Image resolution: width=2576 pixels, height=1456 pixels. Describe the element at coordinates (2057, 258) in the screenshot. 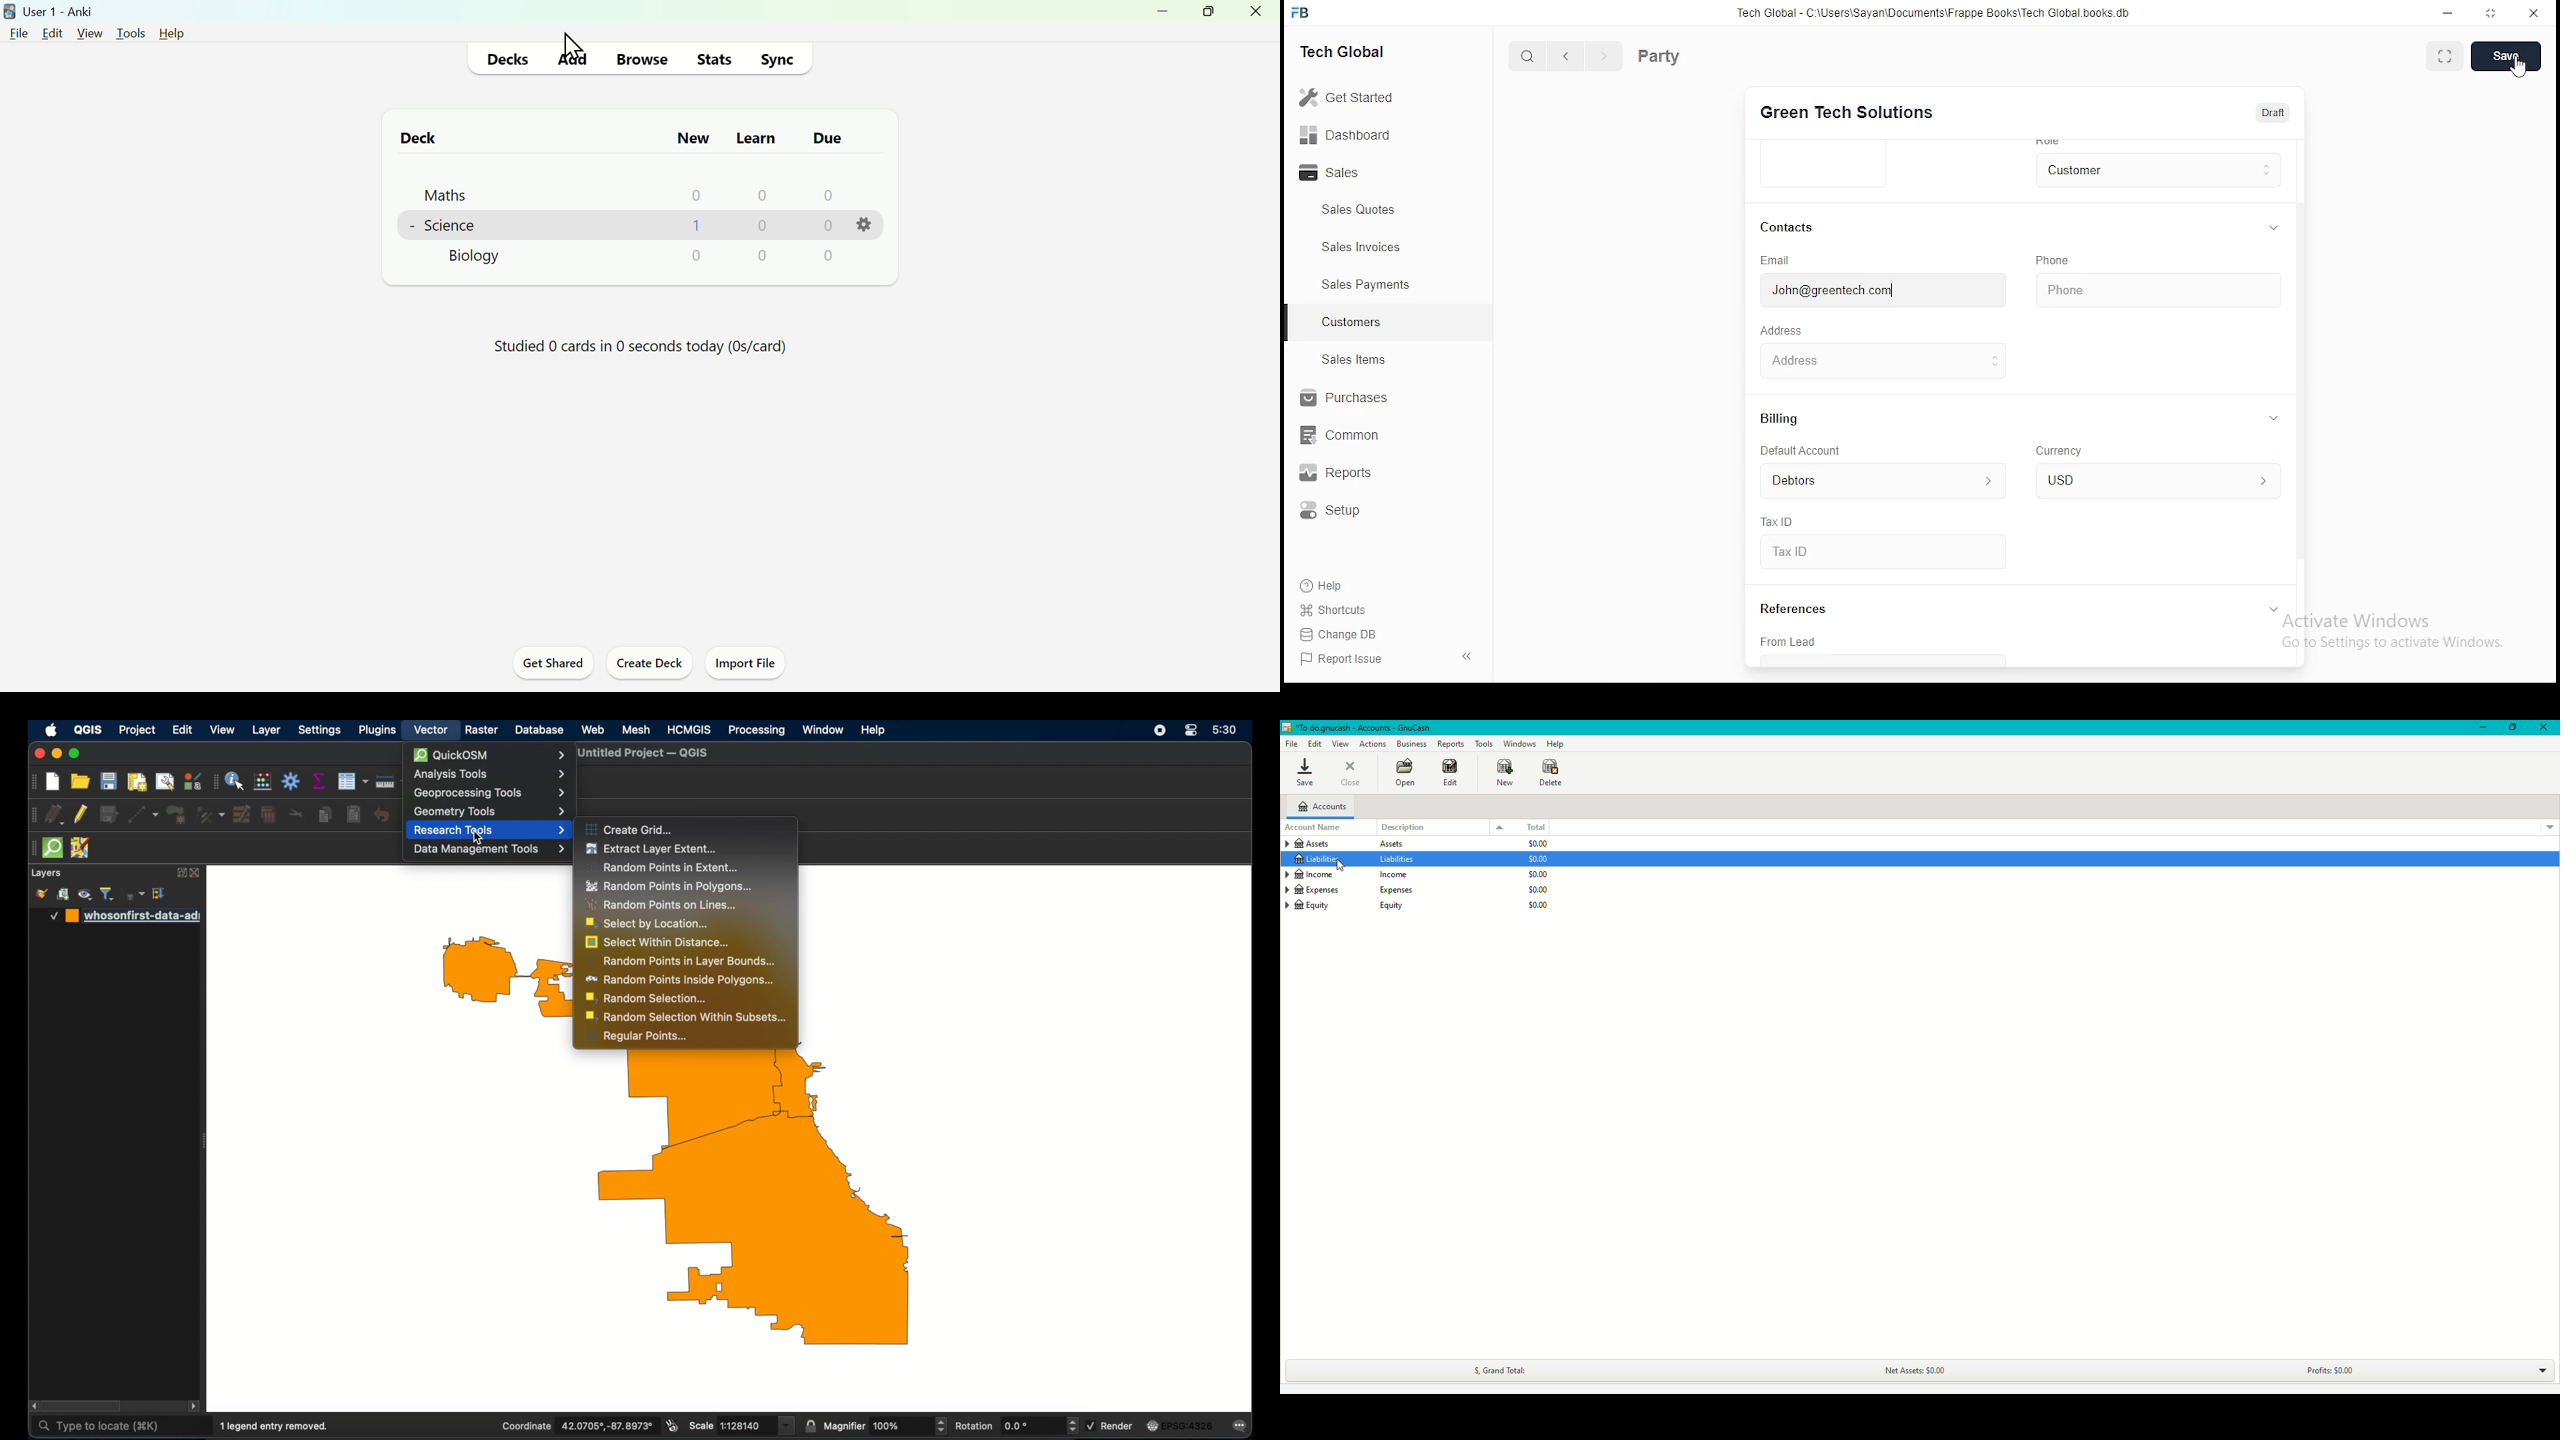

I see `phone` at that location.